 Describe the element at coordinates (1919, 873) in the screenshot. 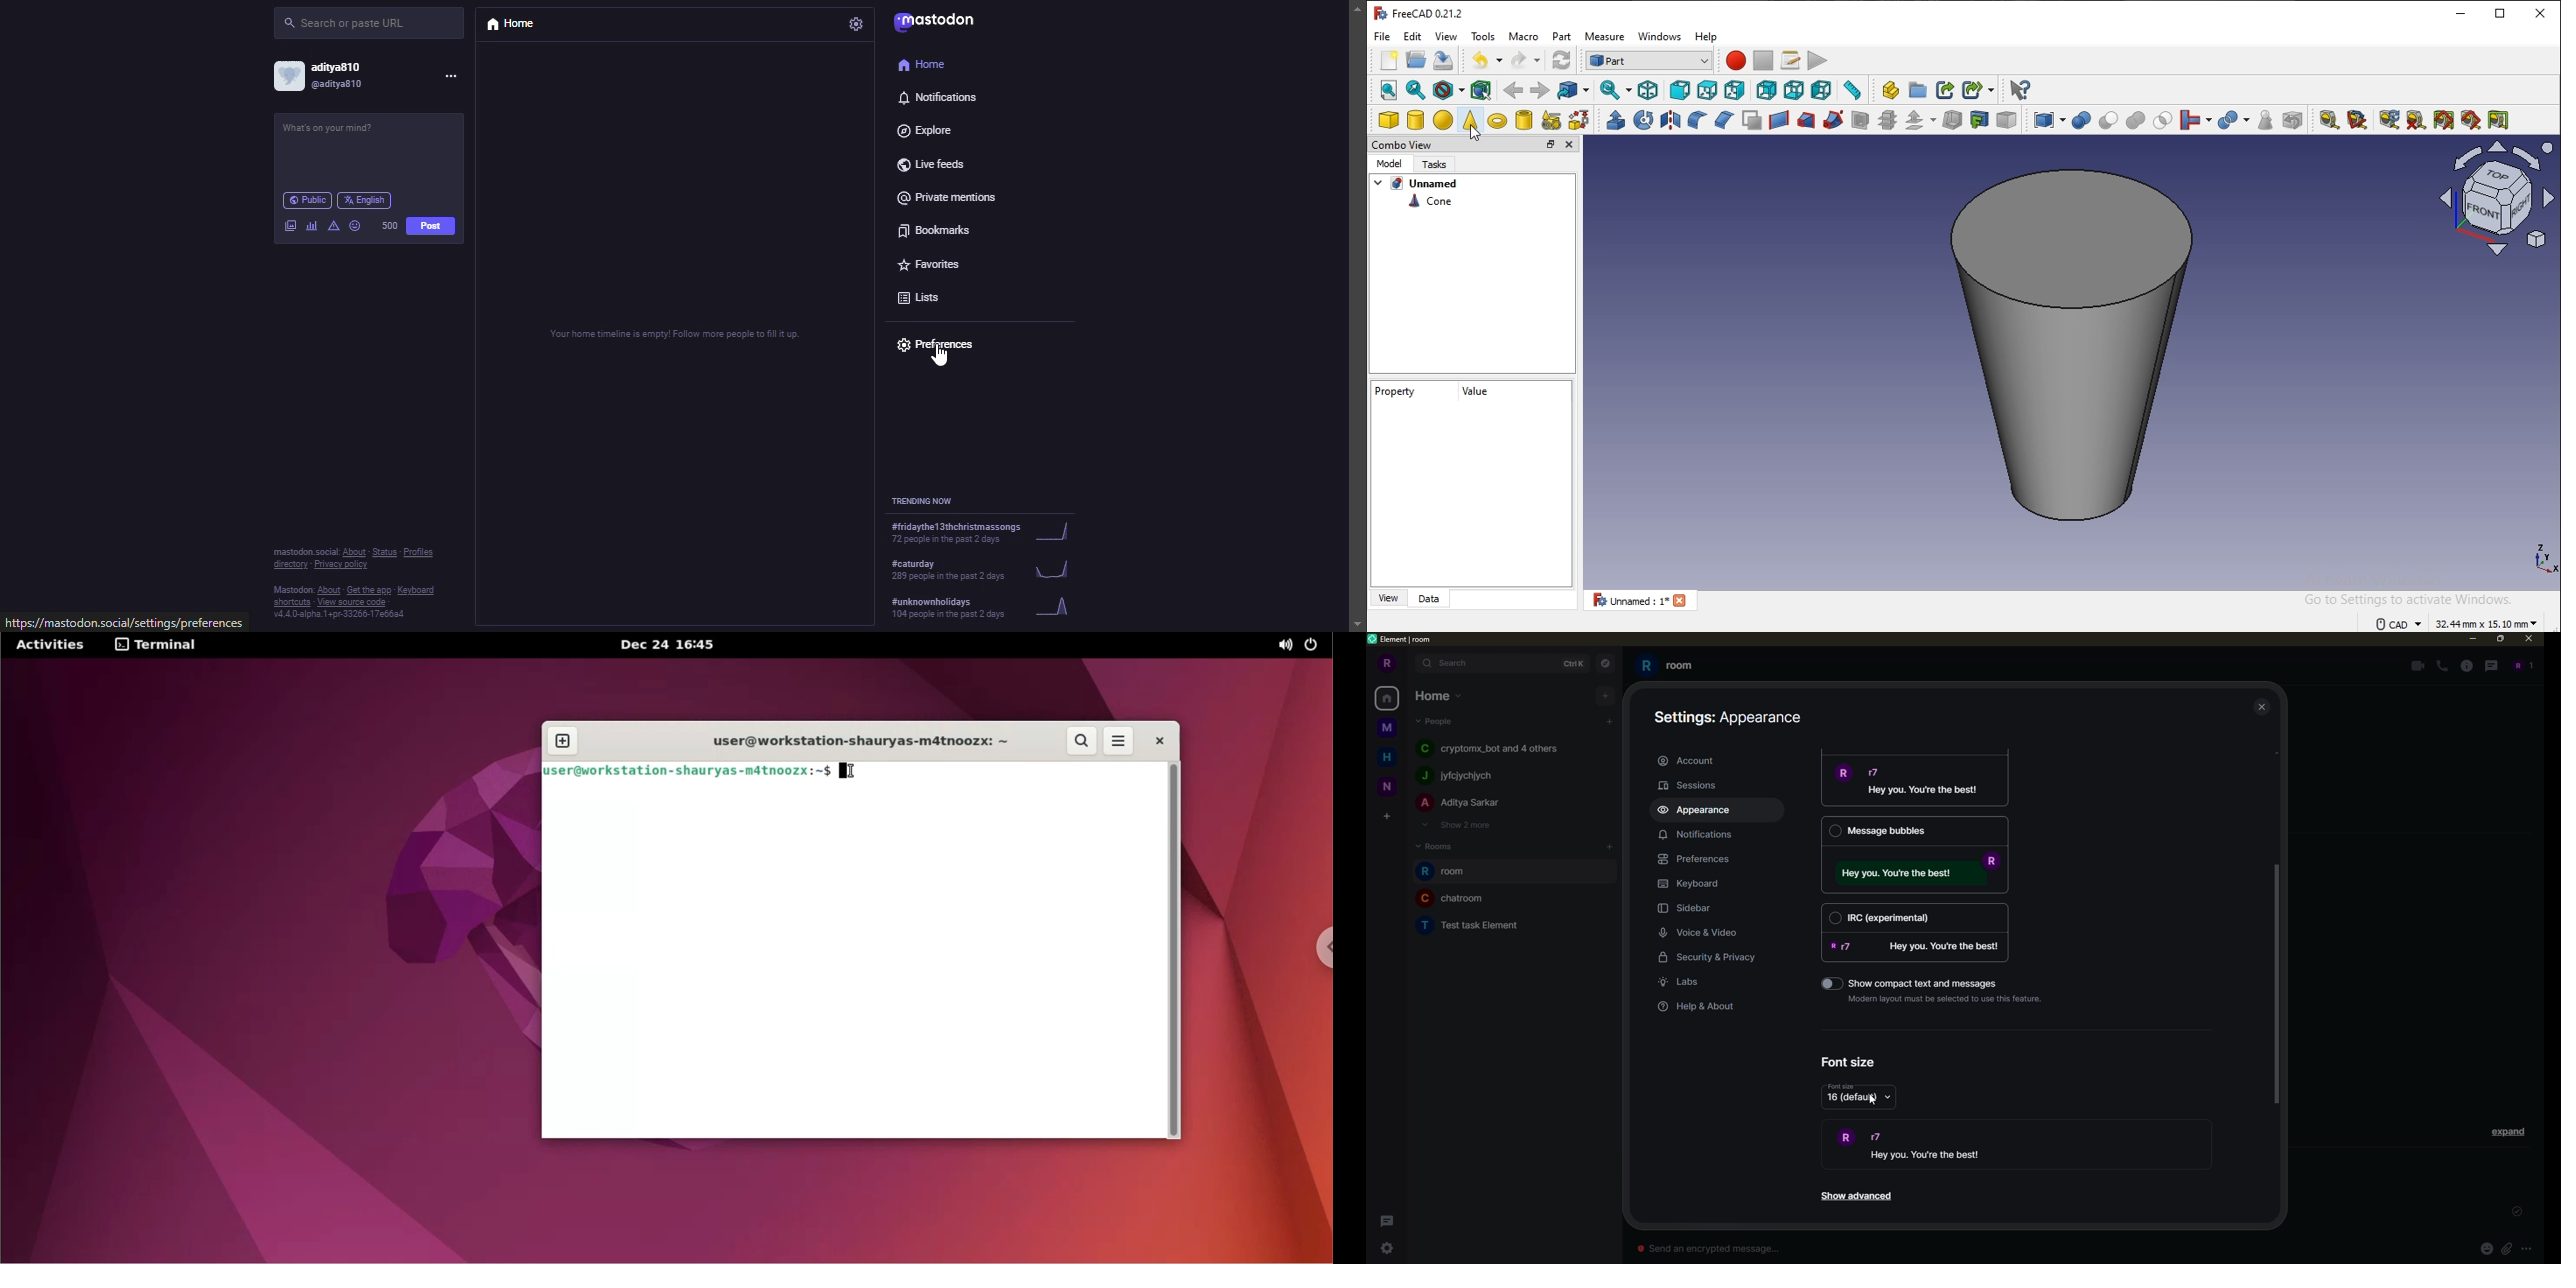

I see `message` at that location.